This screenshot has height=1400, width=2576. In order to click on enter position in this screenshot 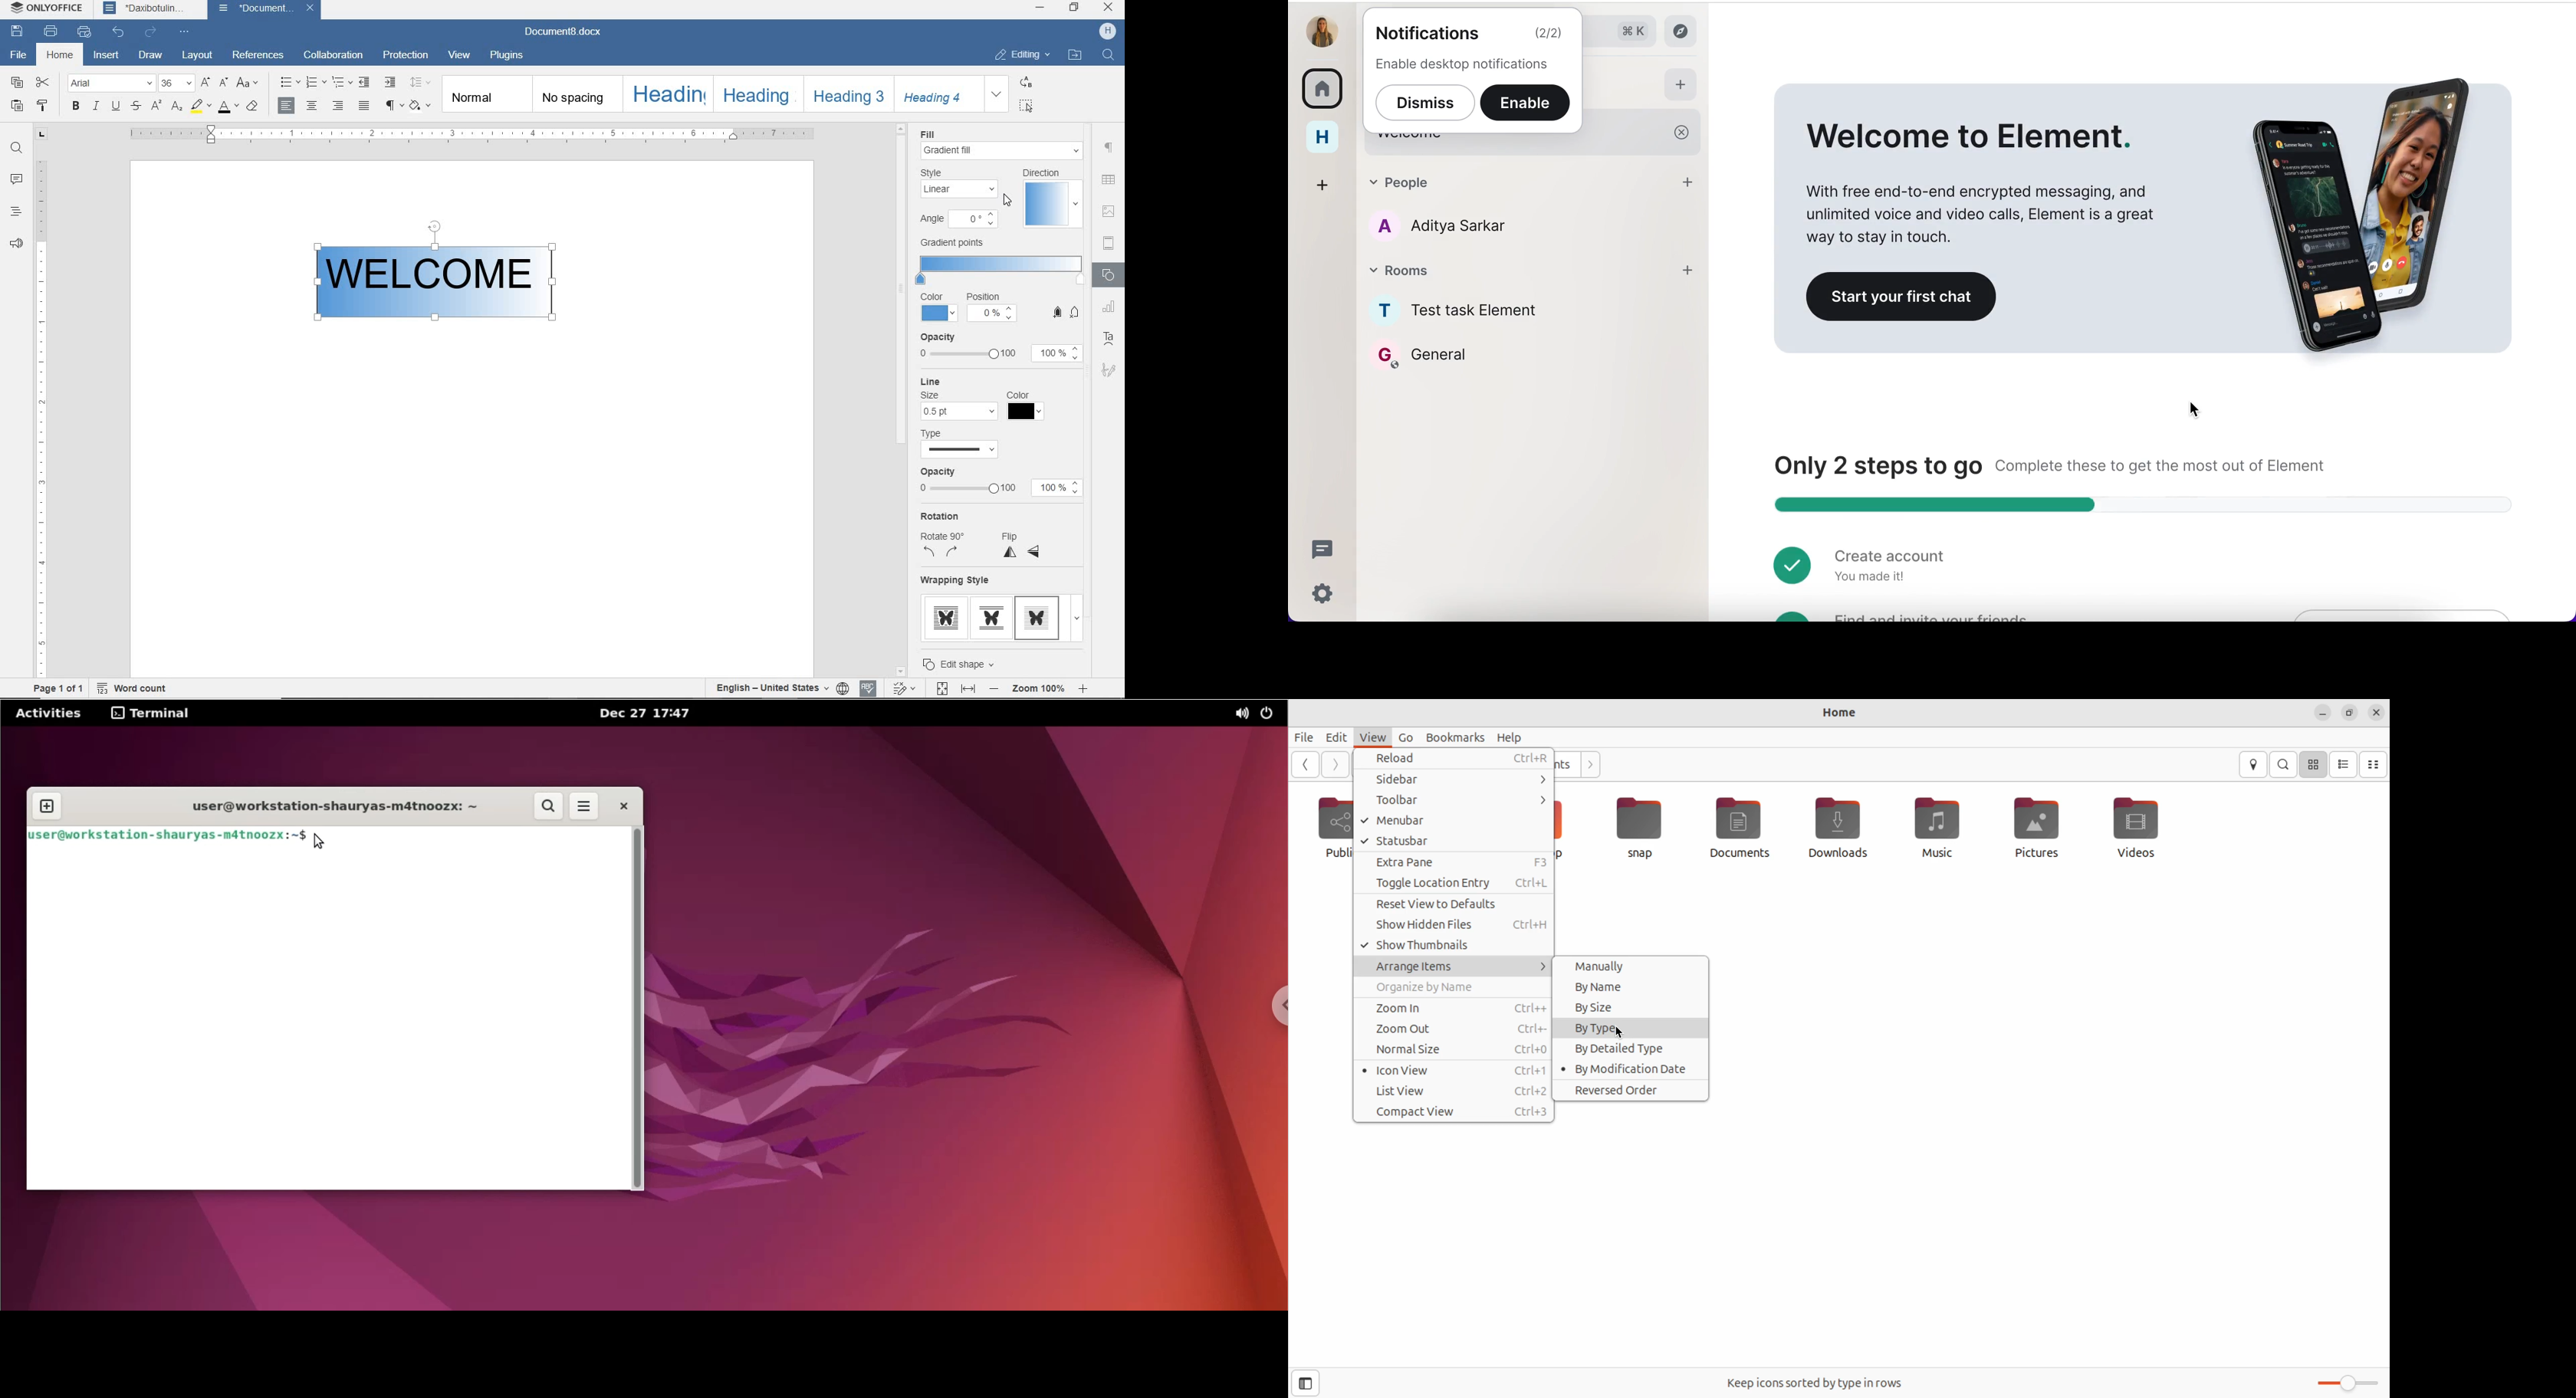, I will do `click(991, 314)`.